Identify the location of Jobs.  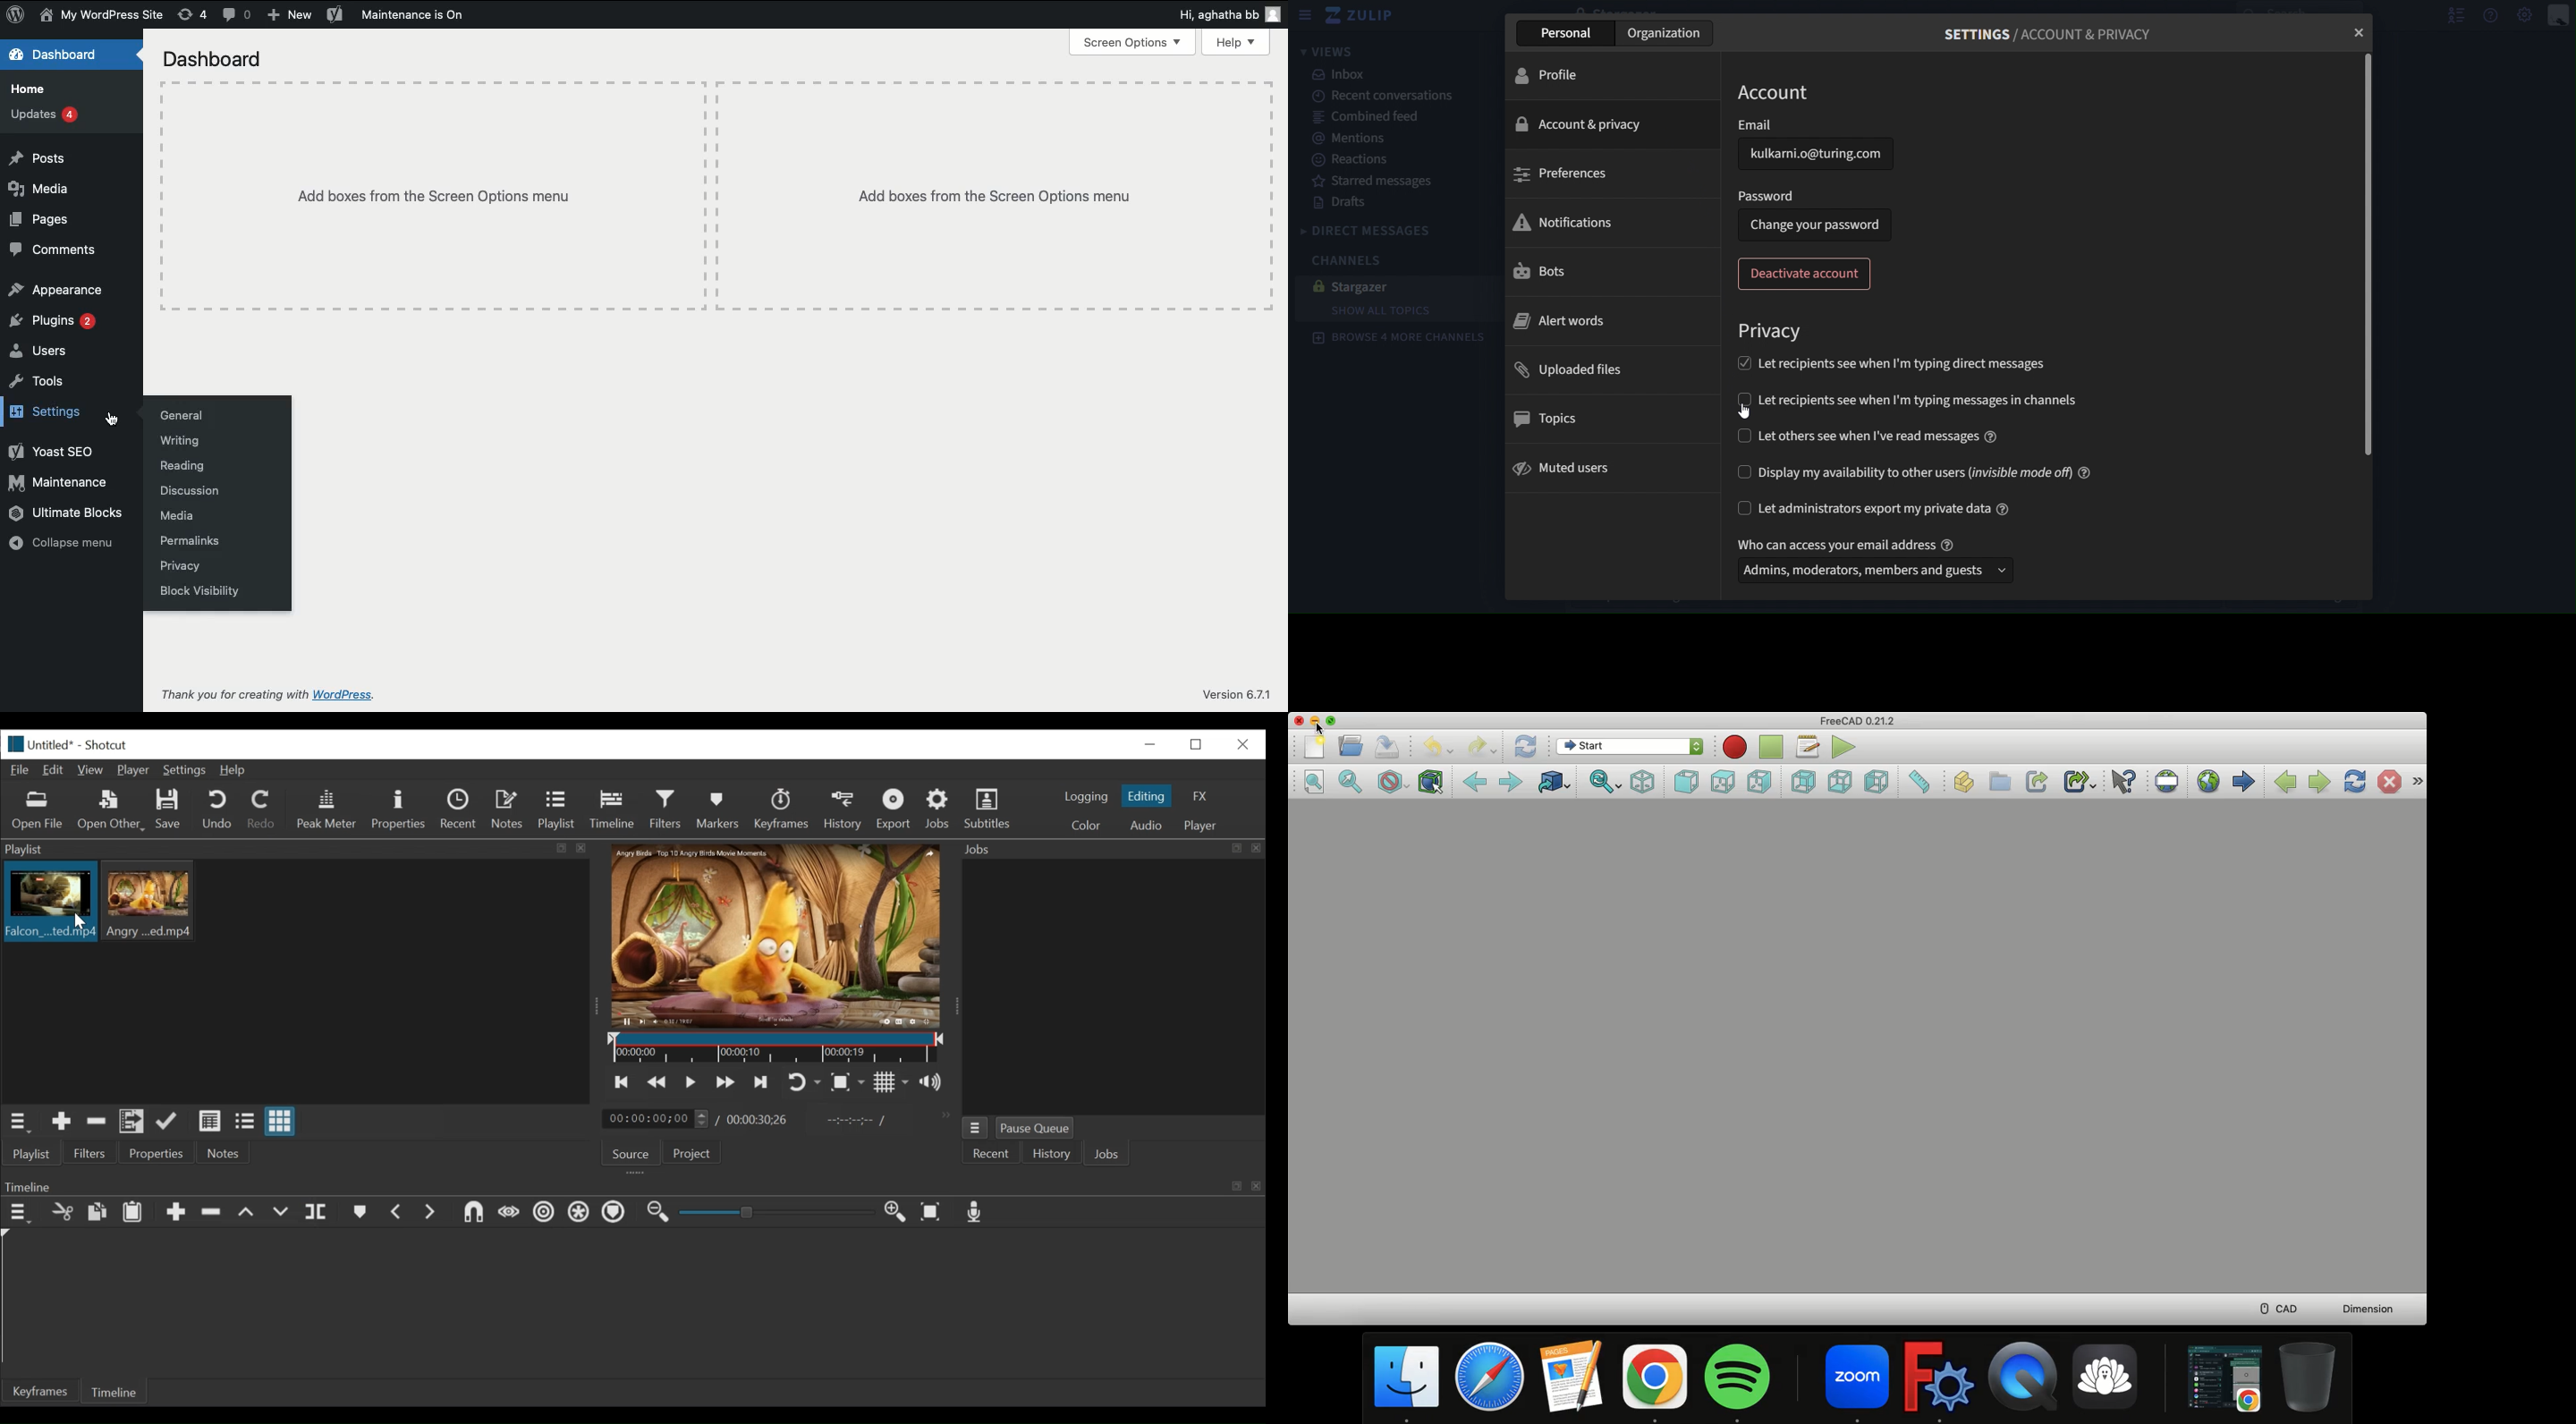
(940, 808).